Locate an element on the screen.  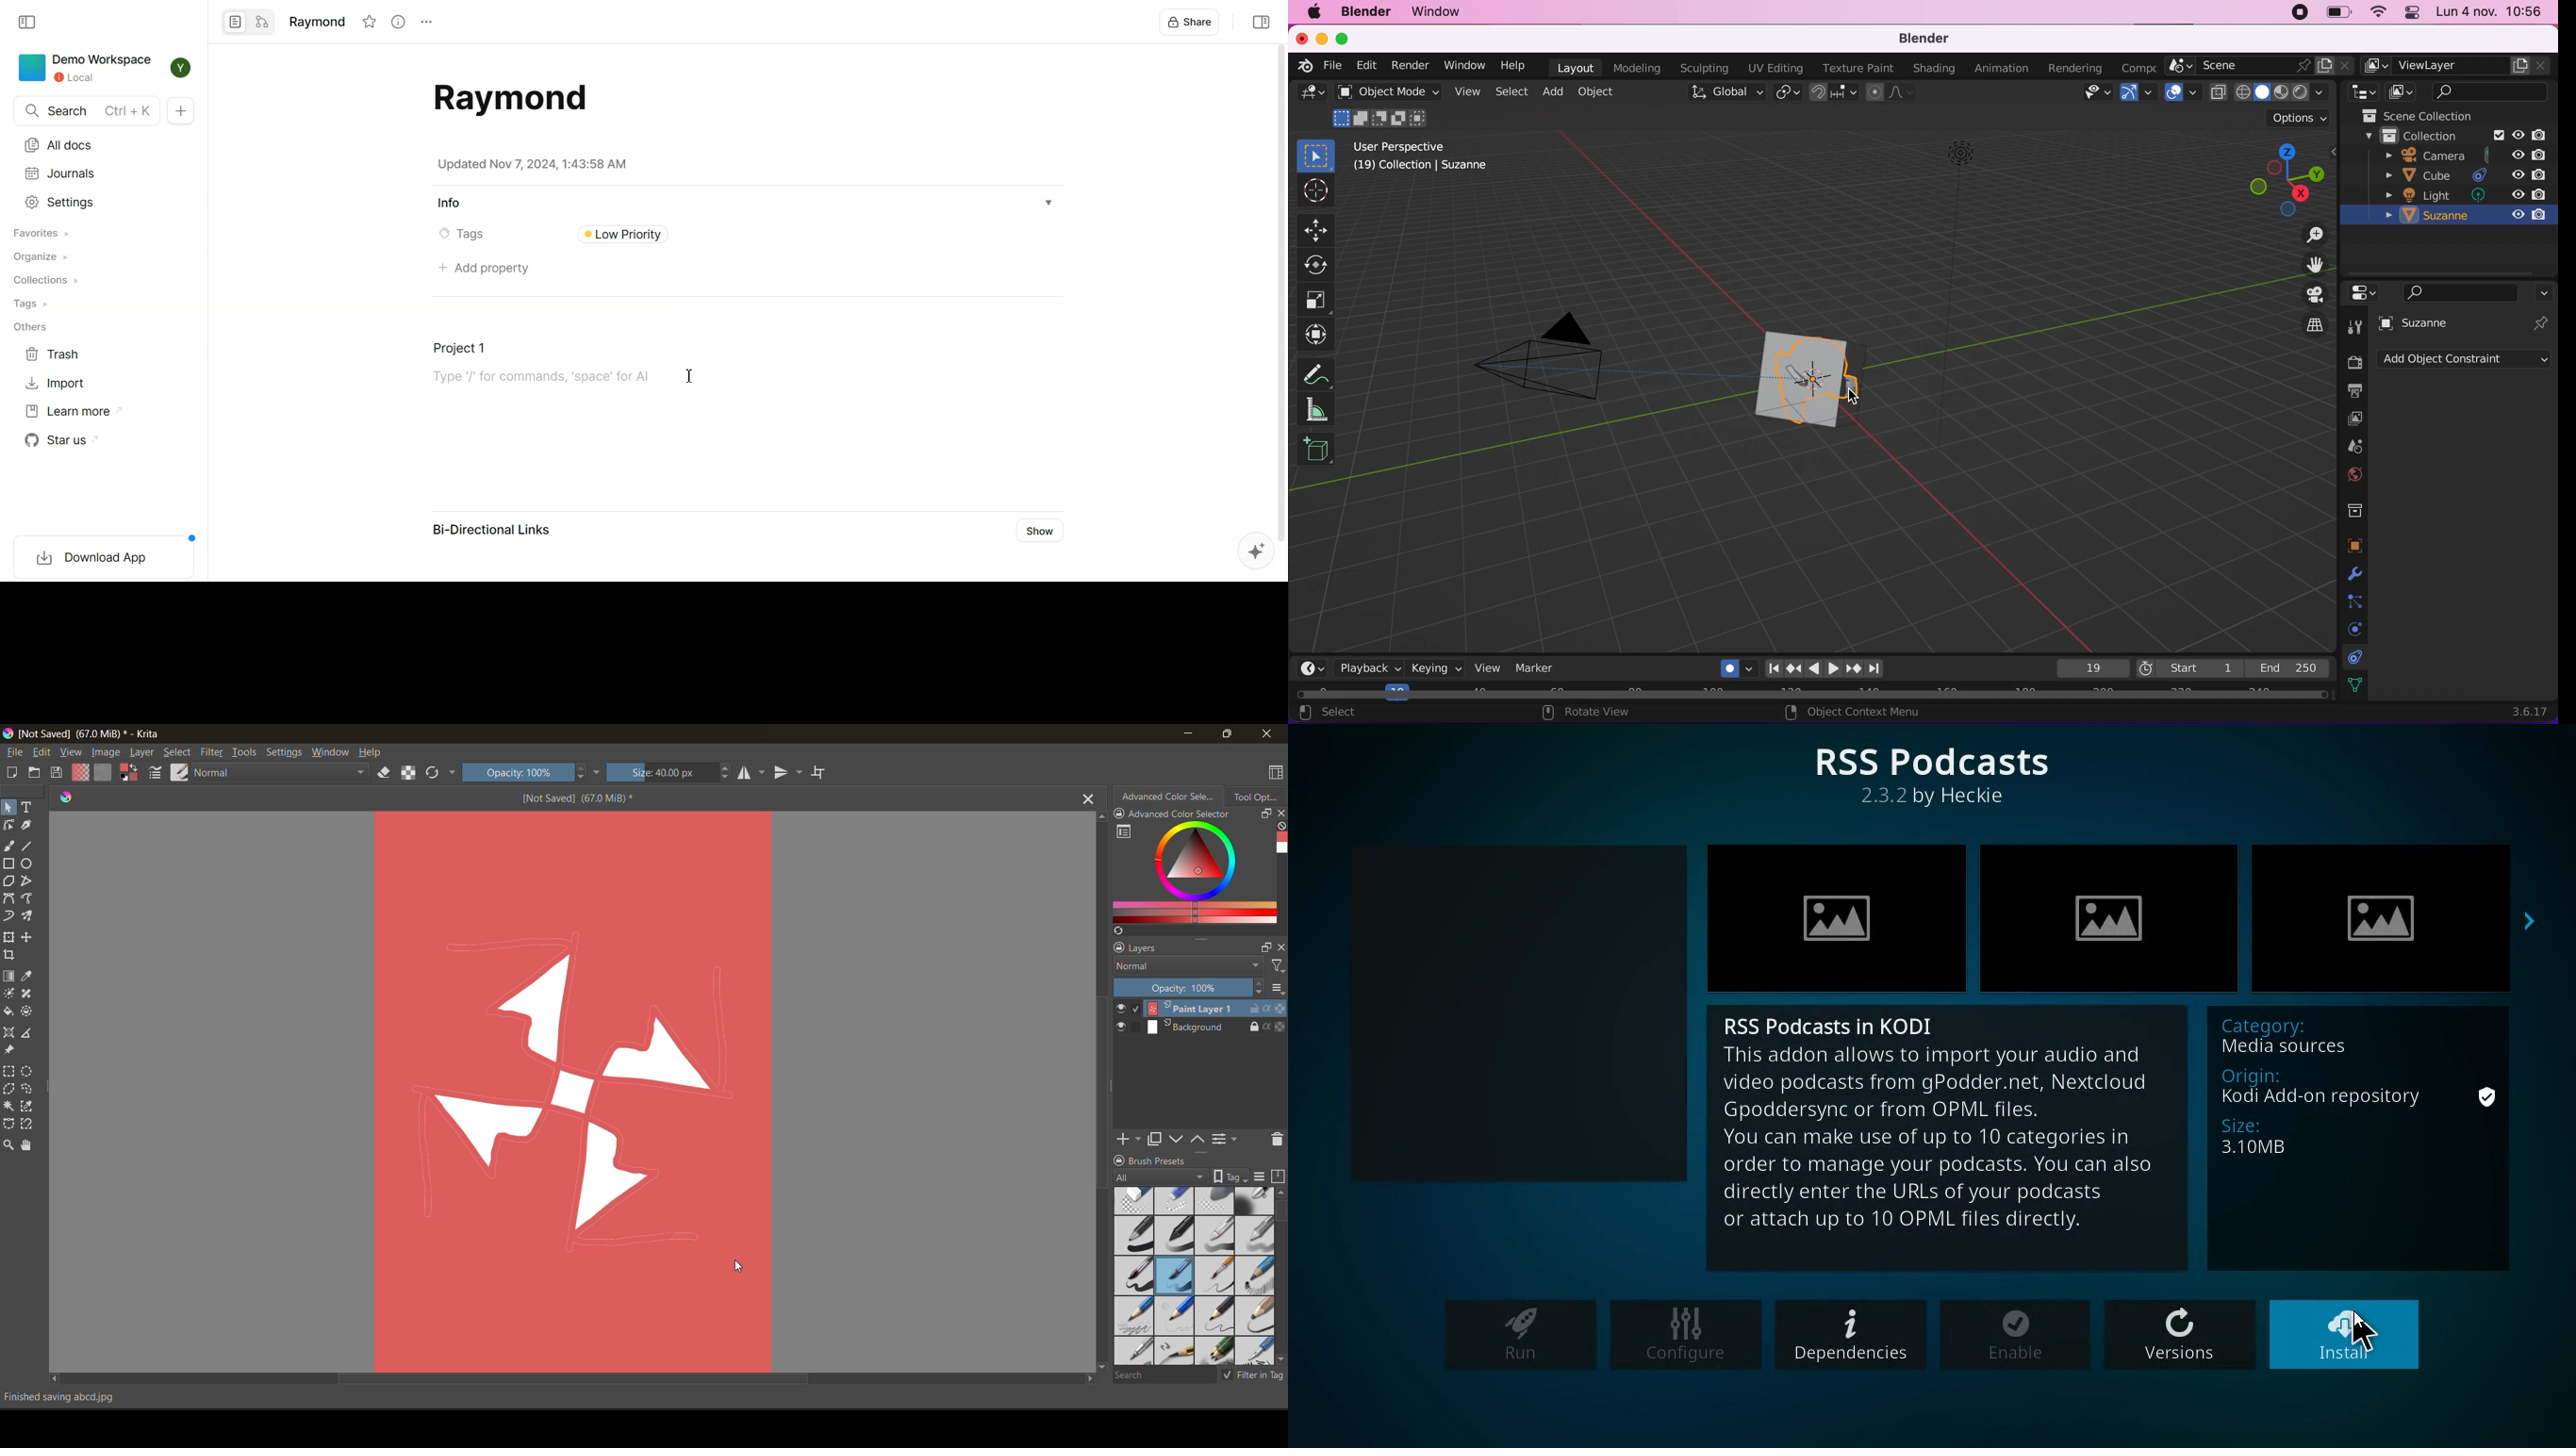
options is located at coordinates (2288, 118).